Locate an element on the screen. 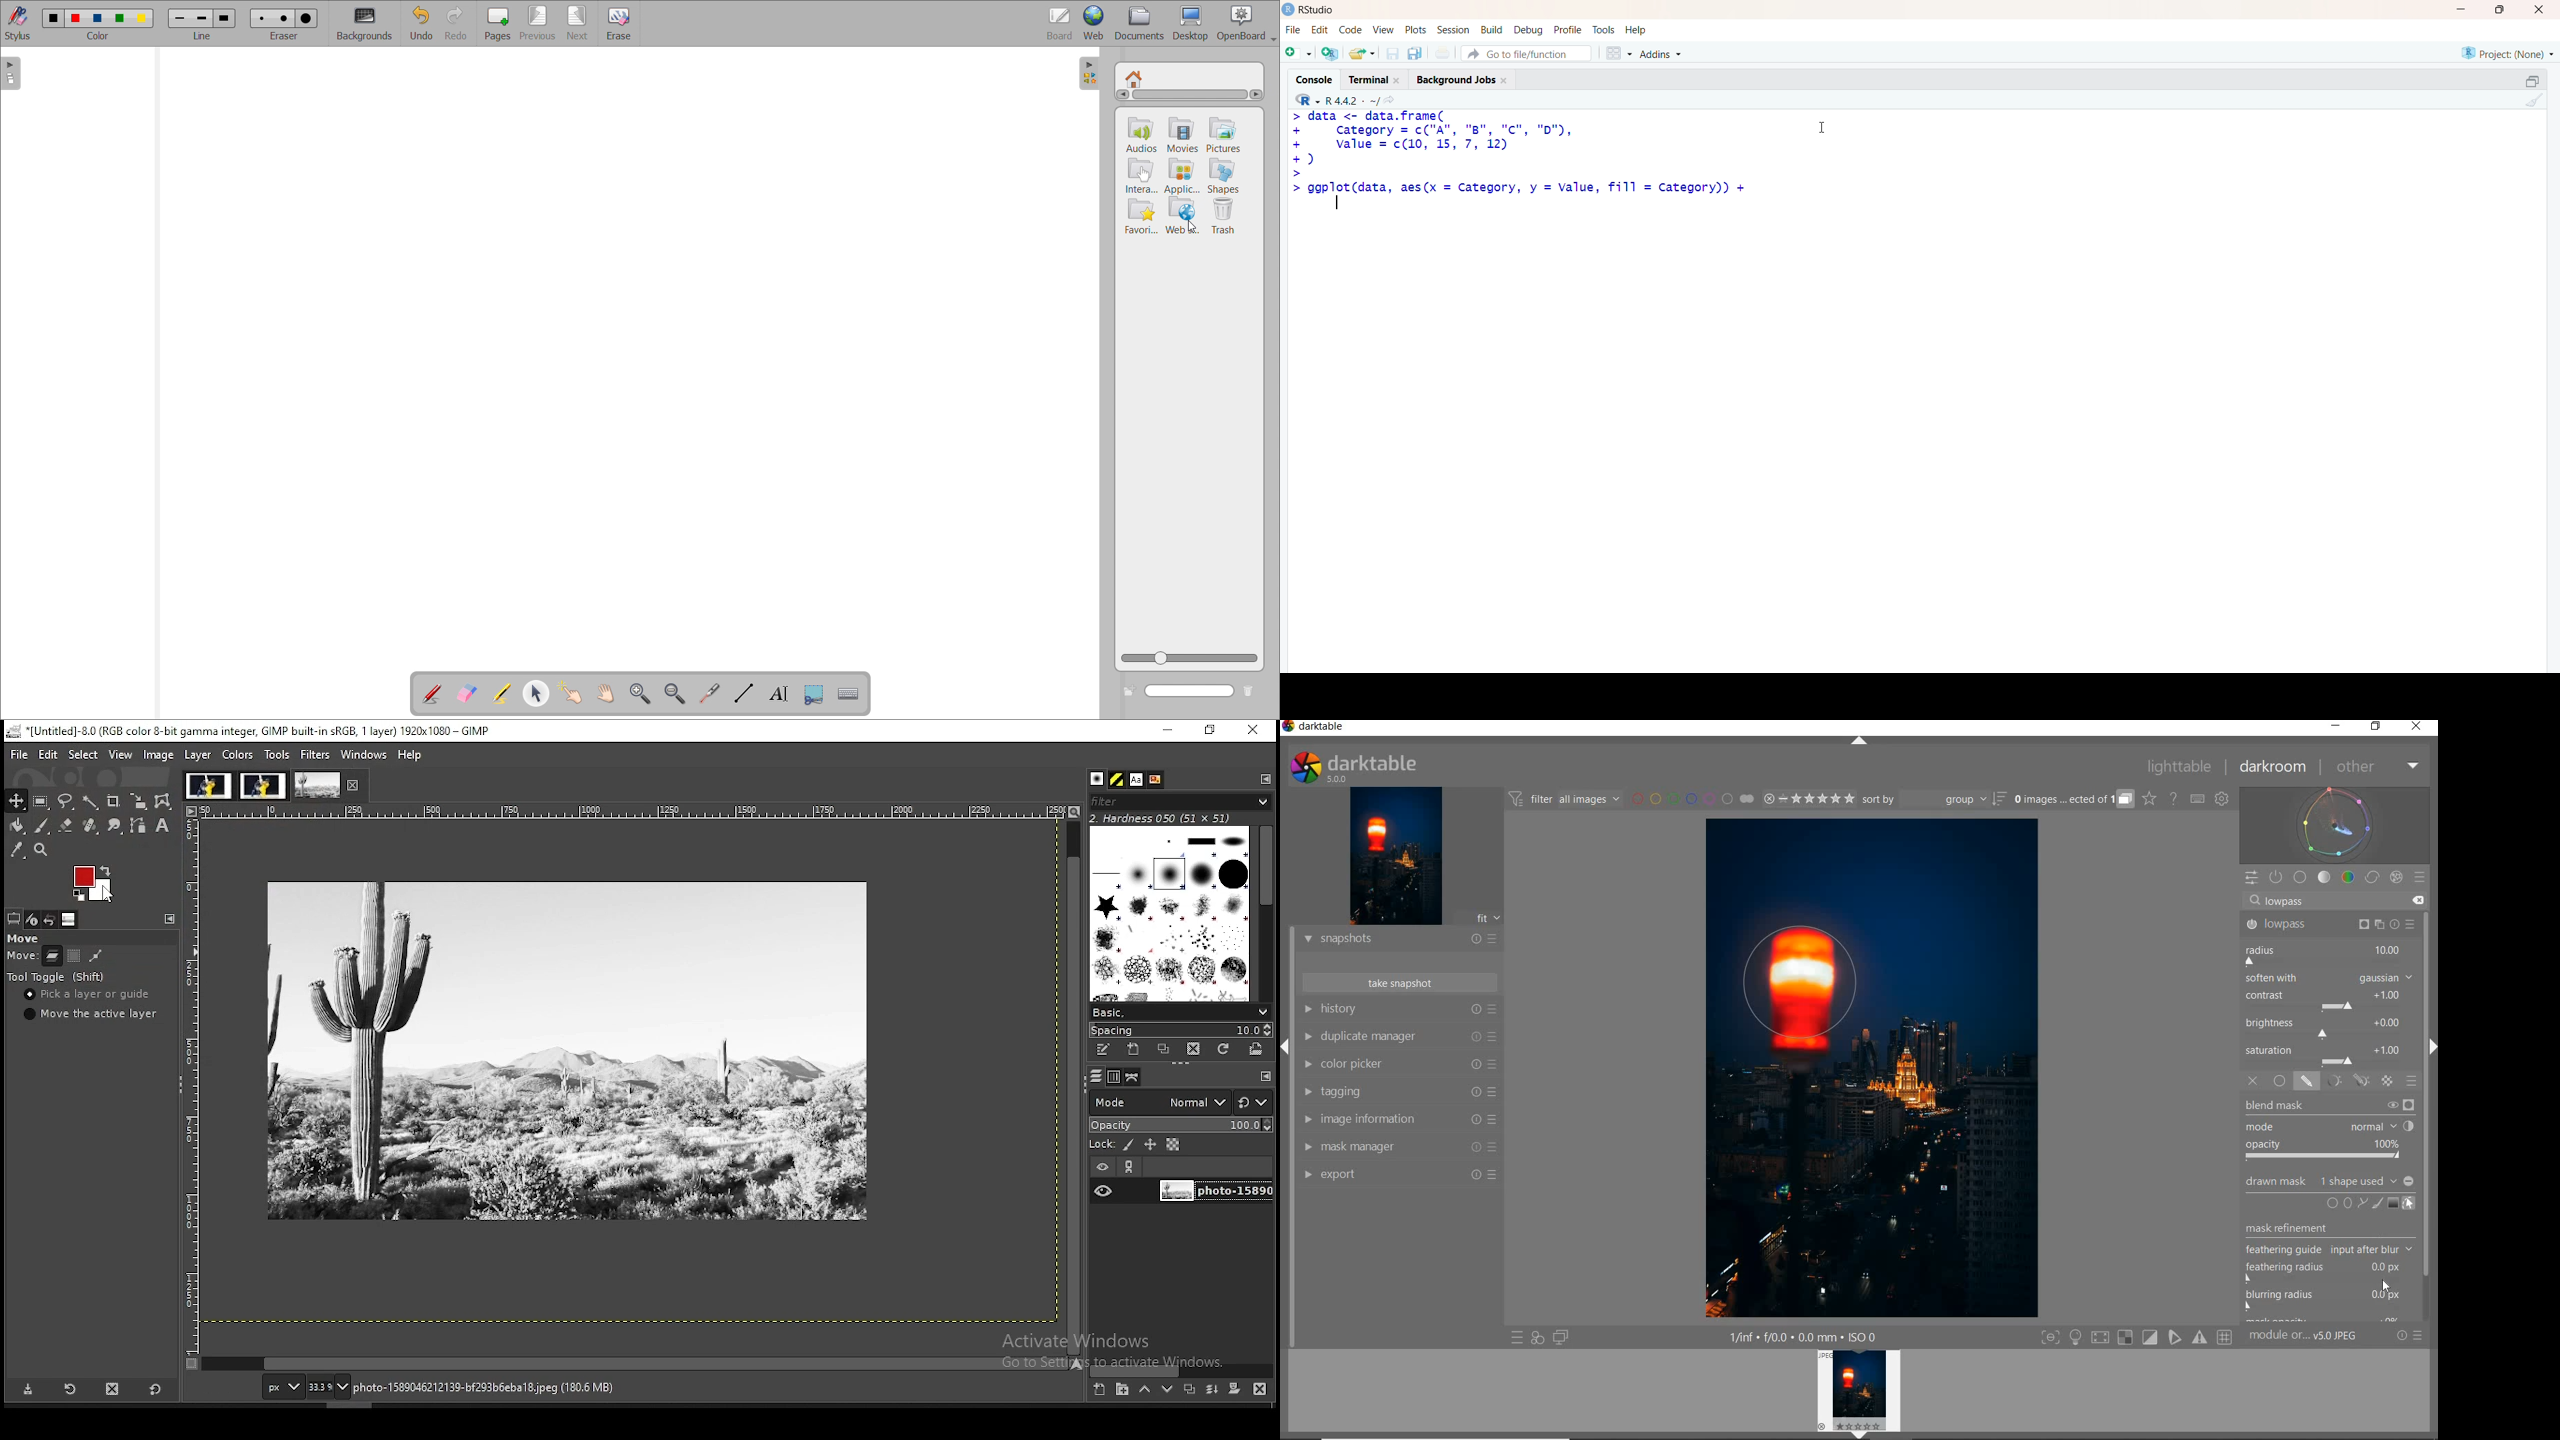  tool toggle is located at coordinates (57, 977).